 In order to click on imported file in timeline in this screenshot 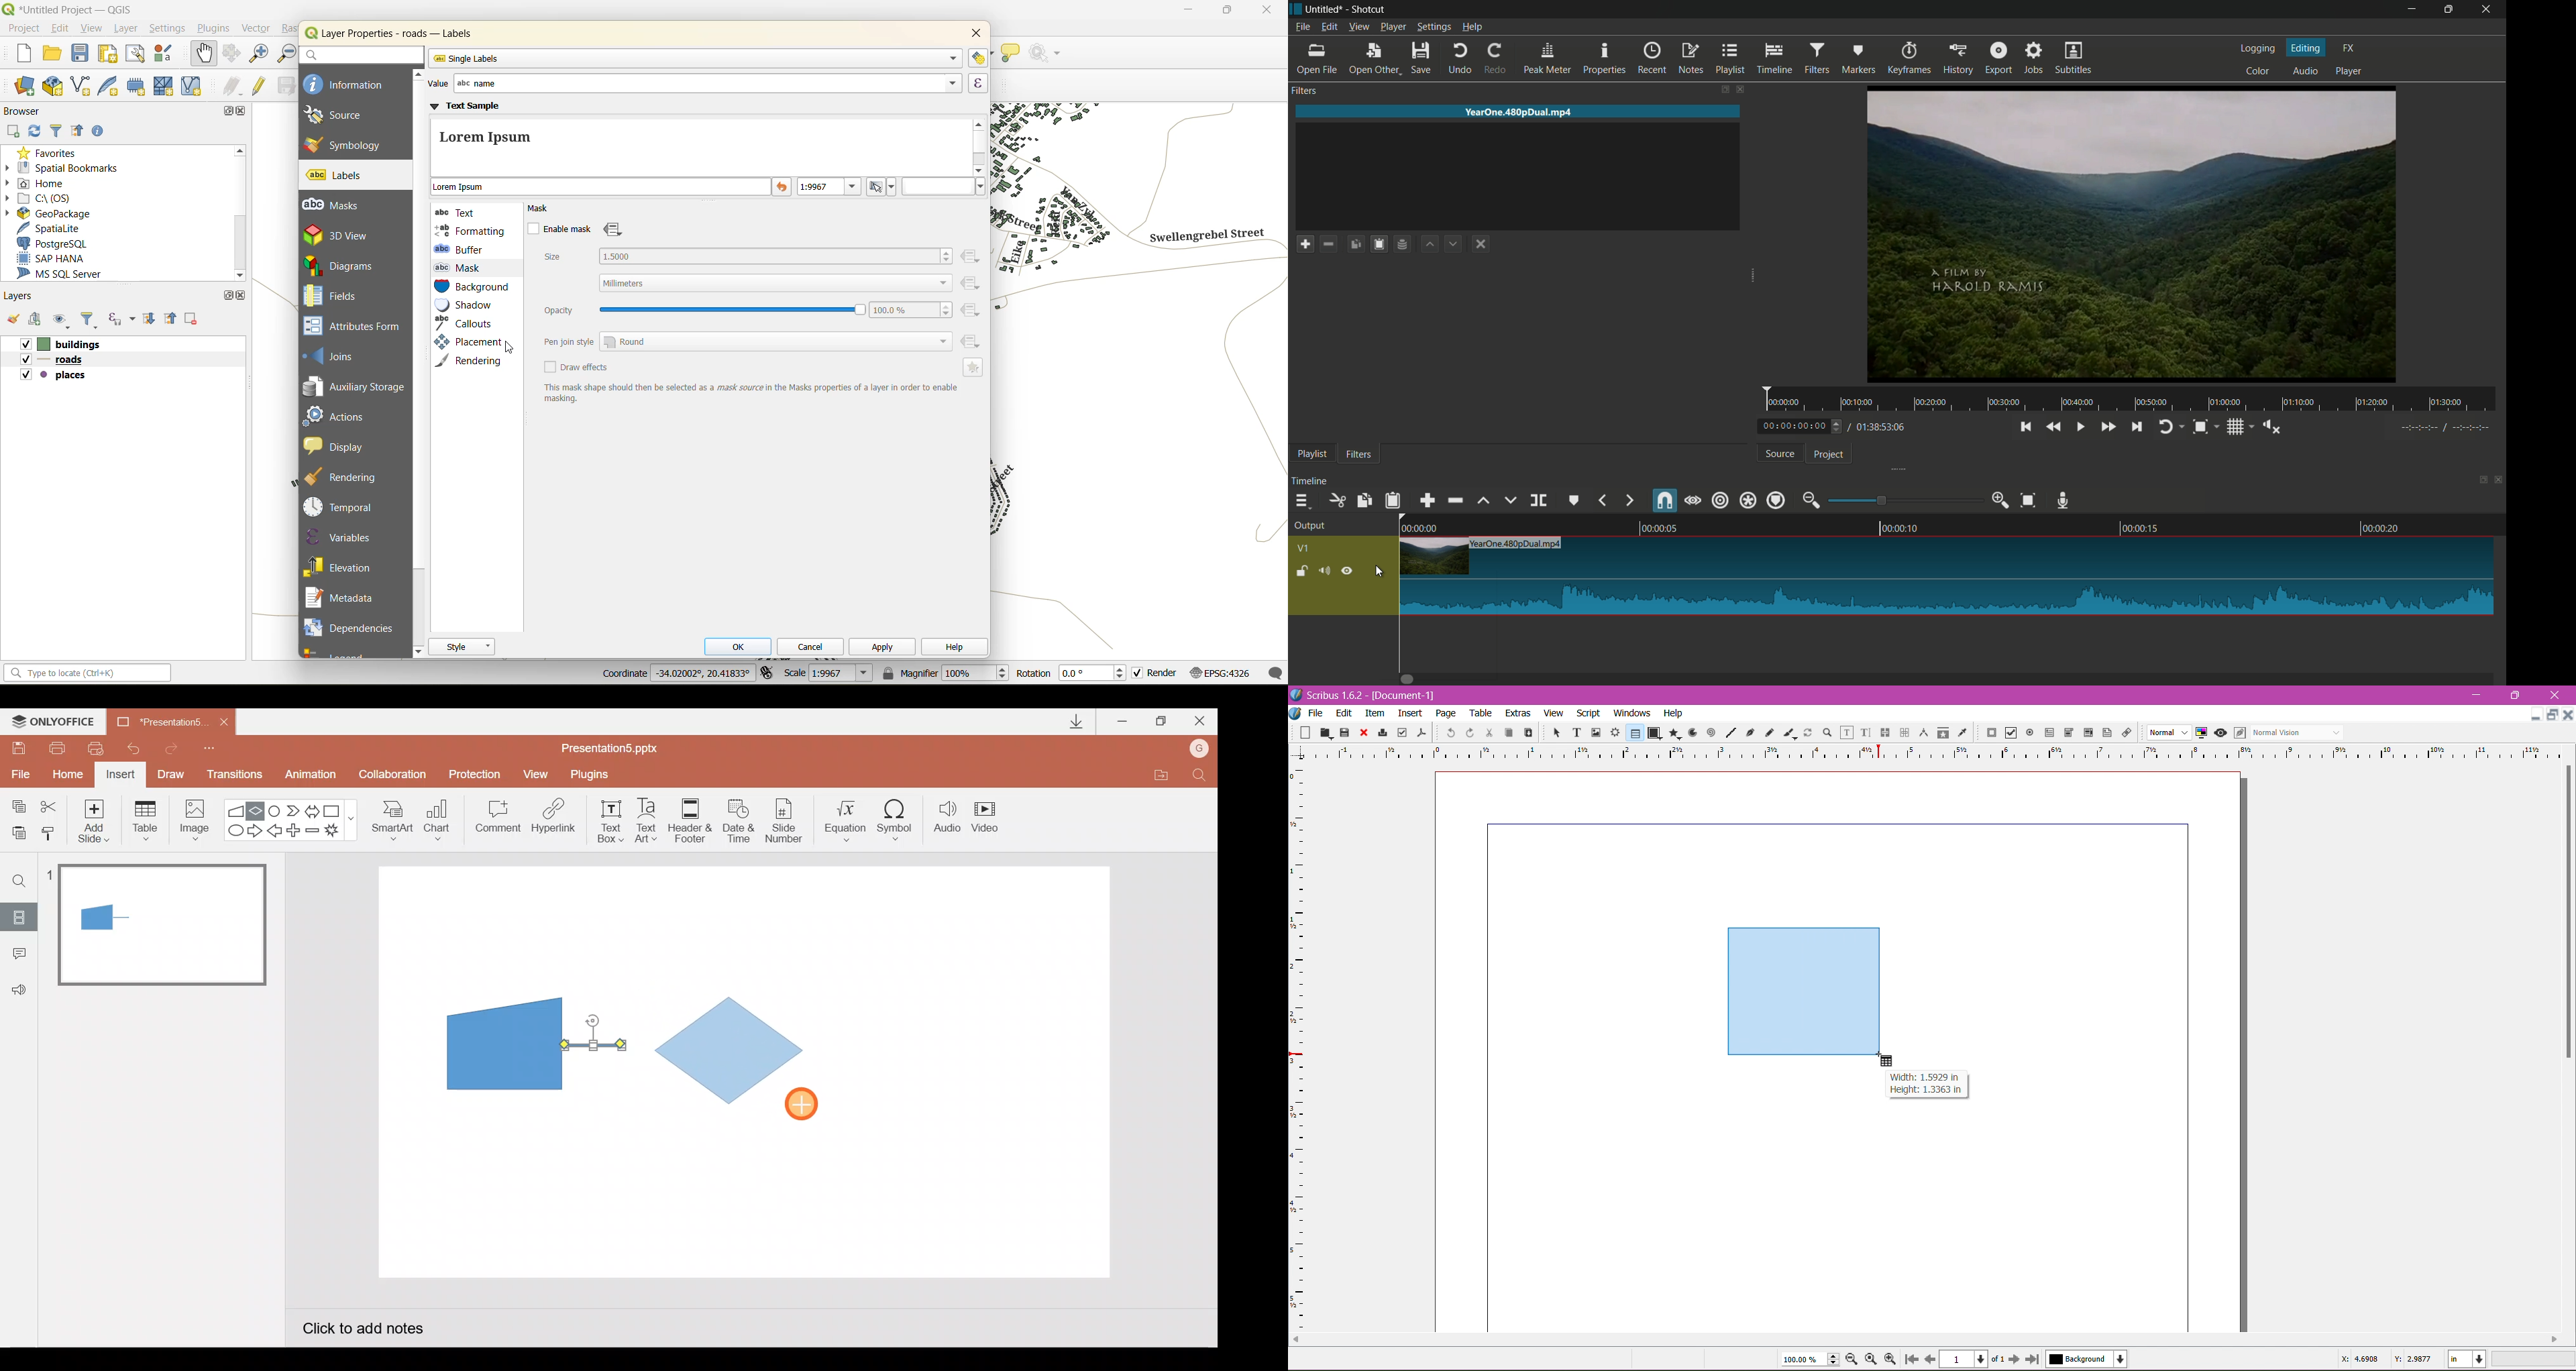, I will do `click(1946, 580)`.